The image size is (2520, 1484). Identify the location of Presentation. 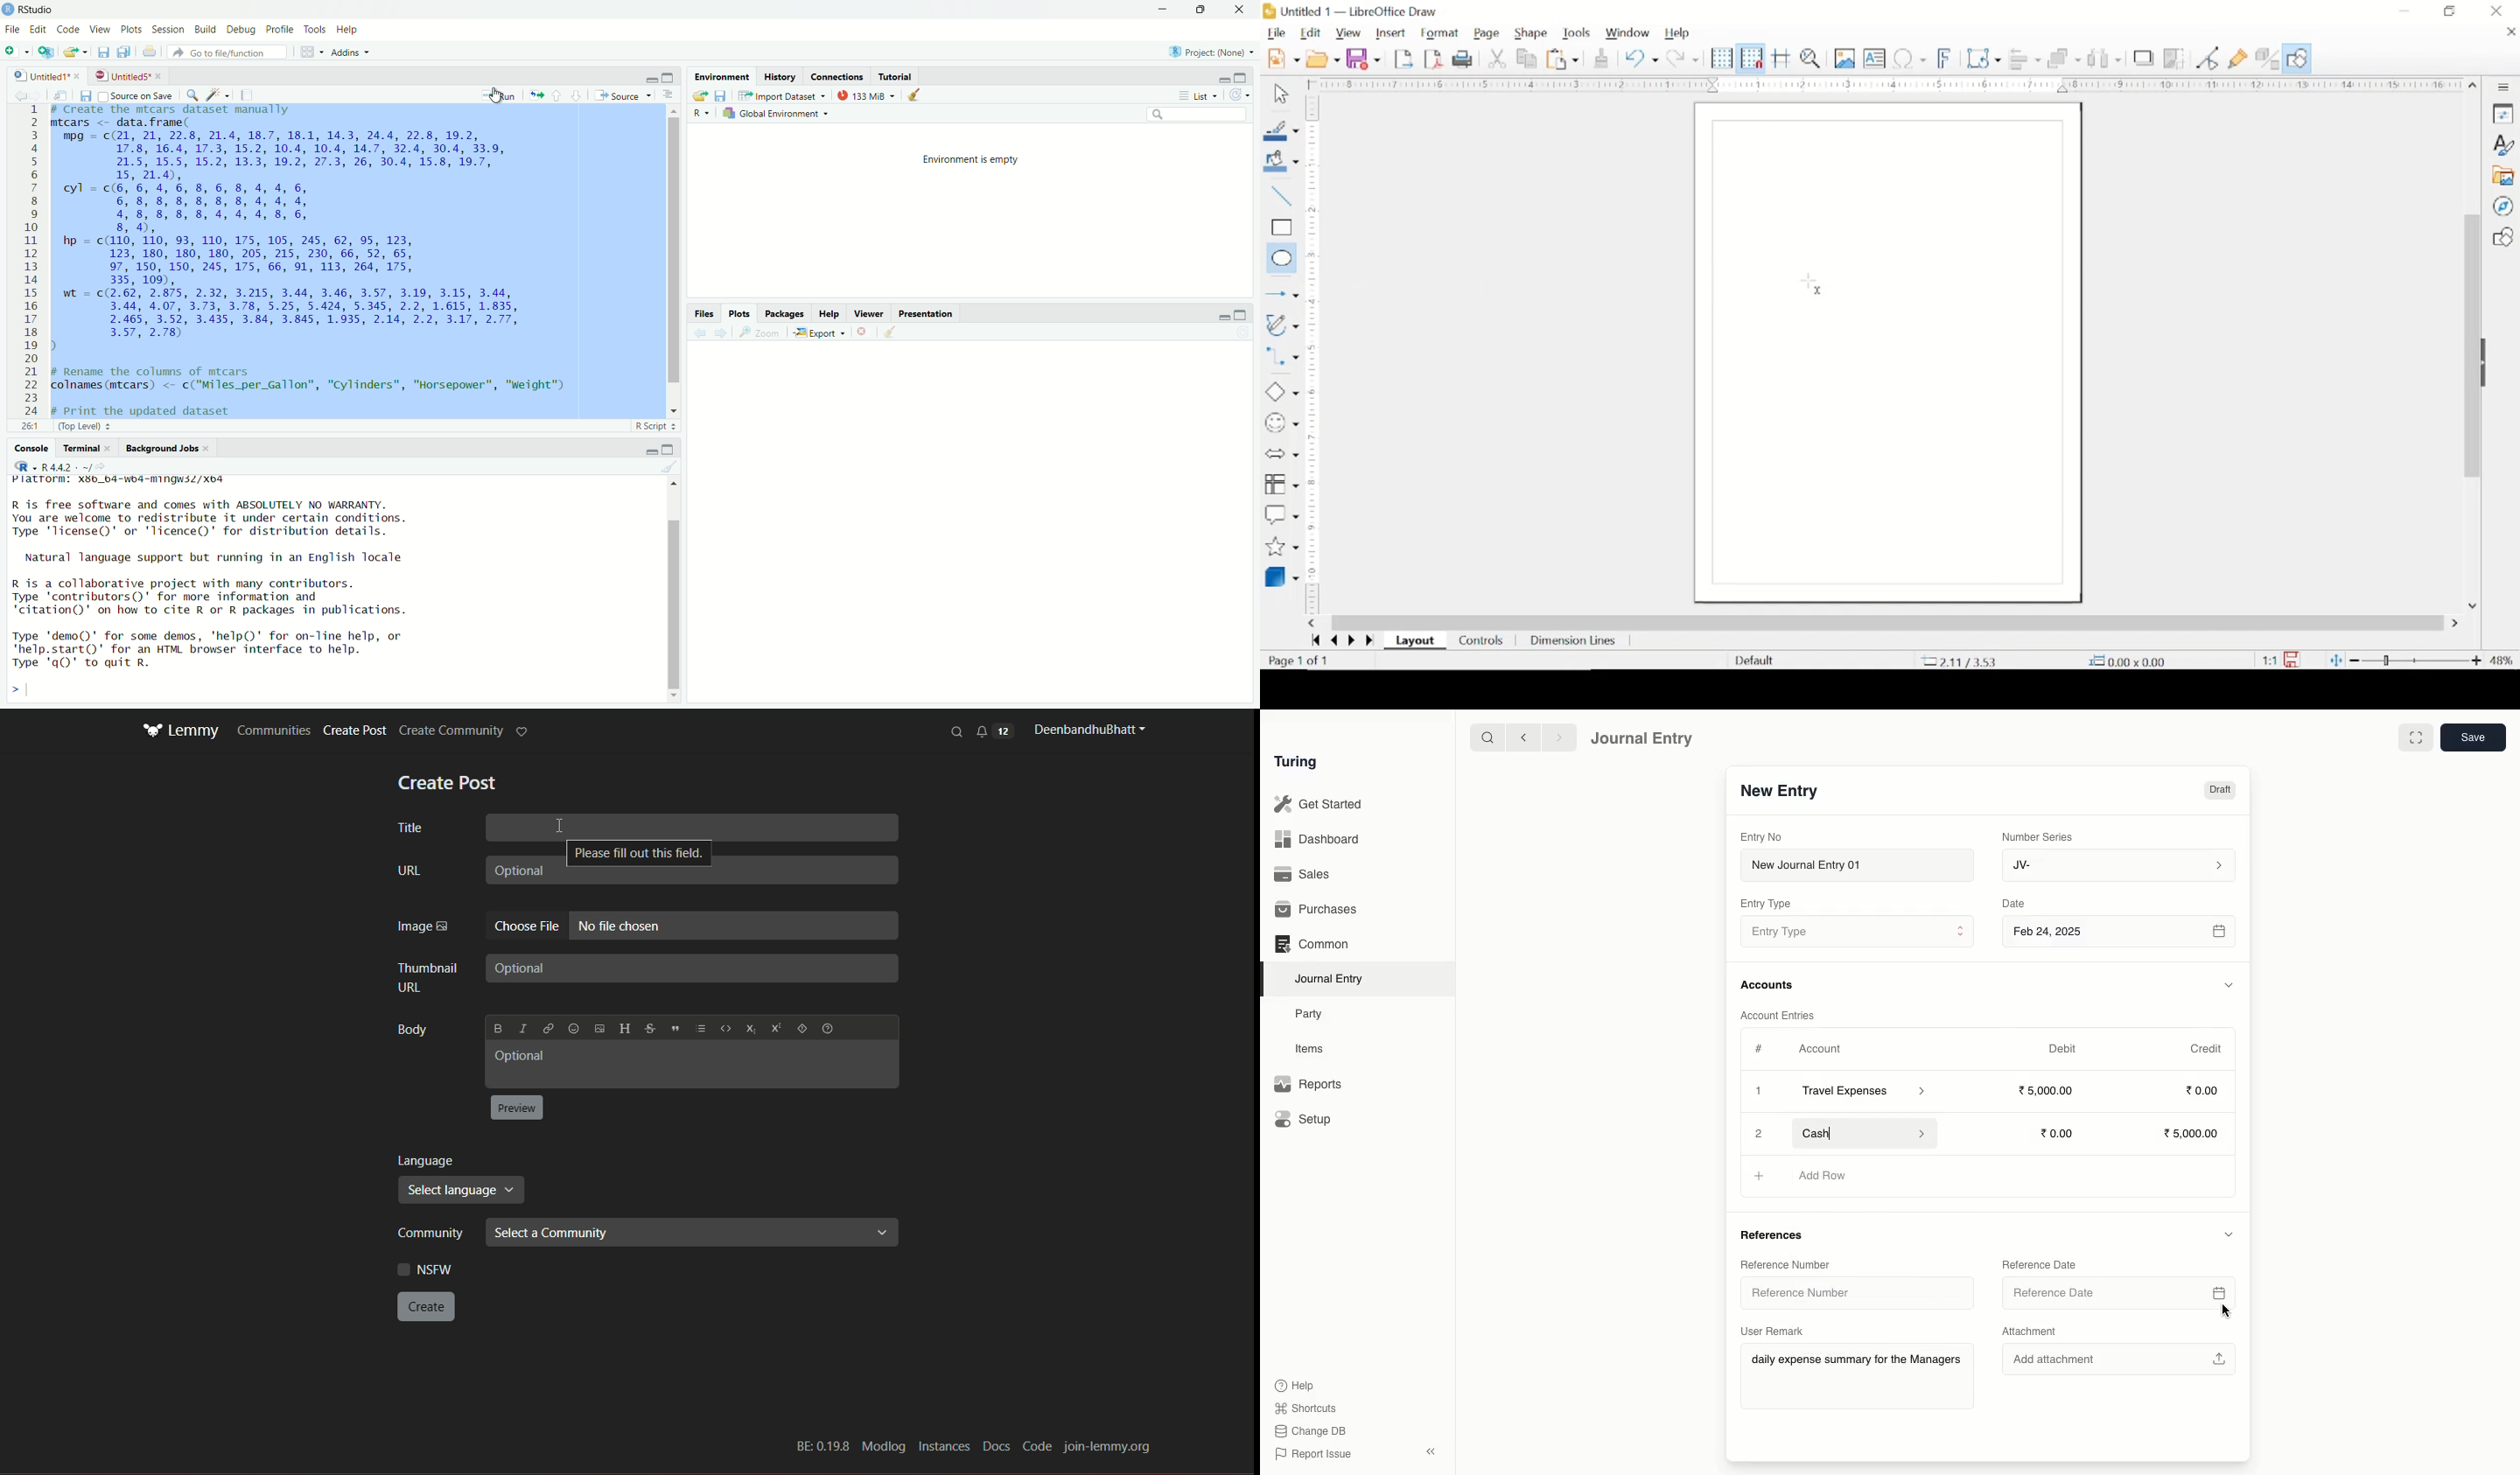
(928, 315).